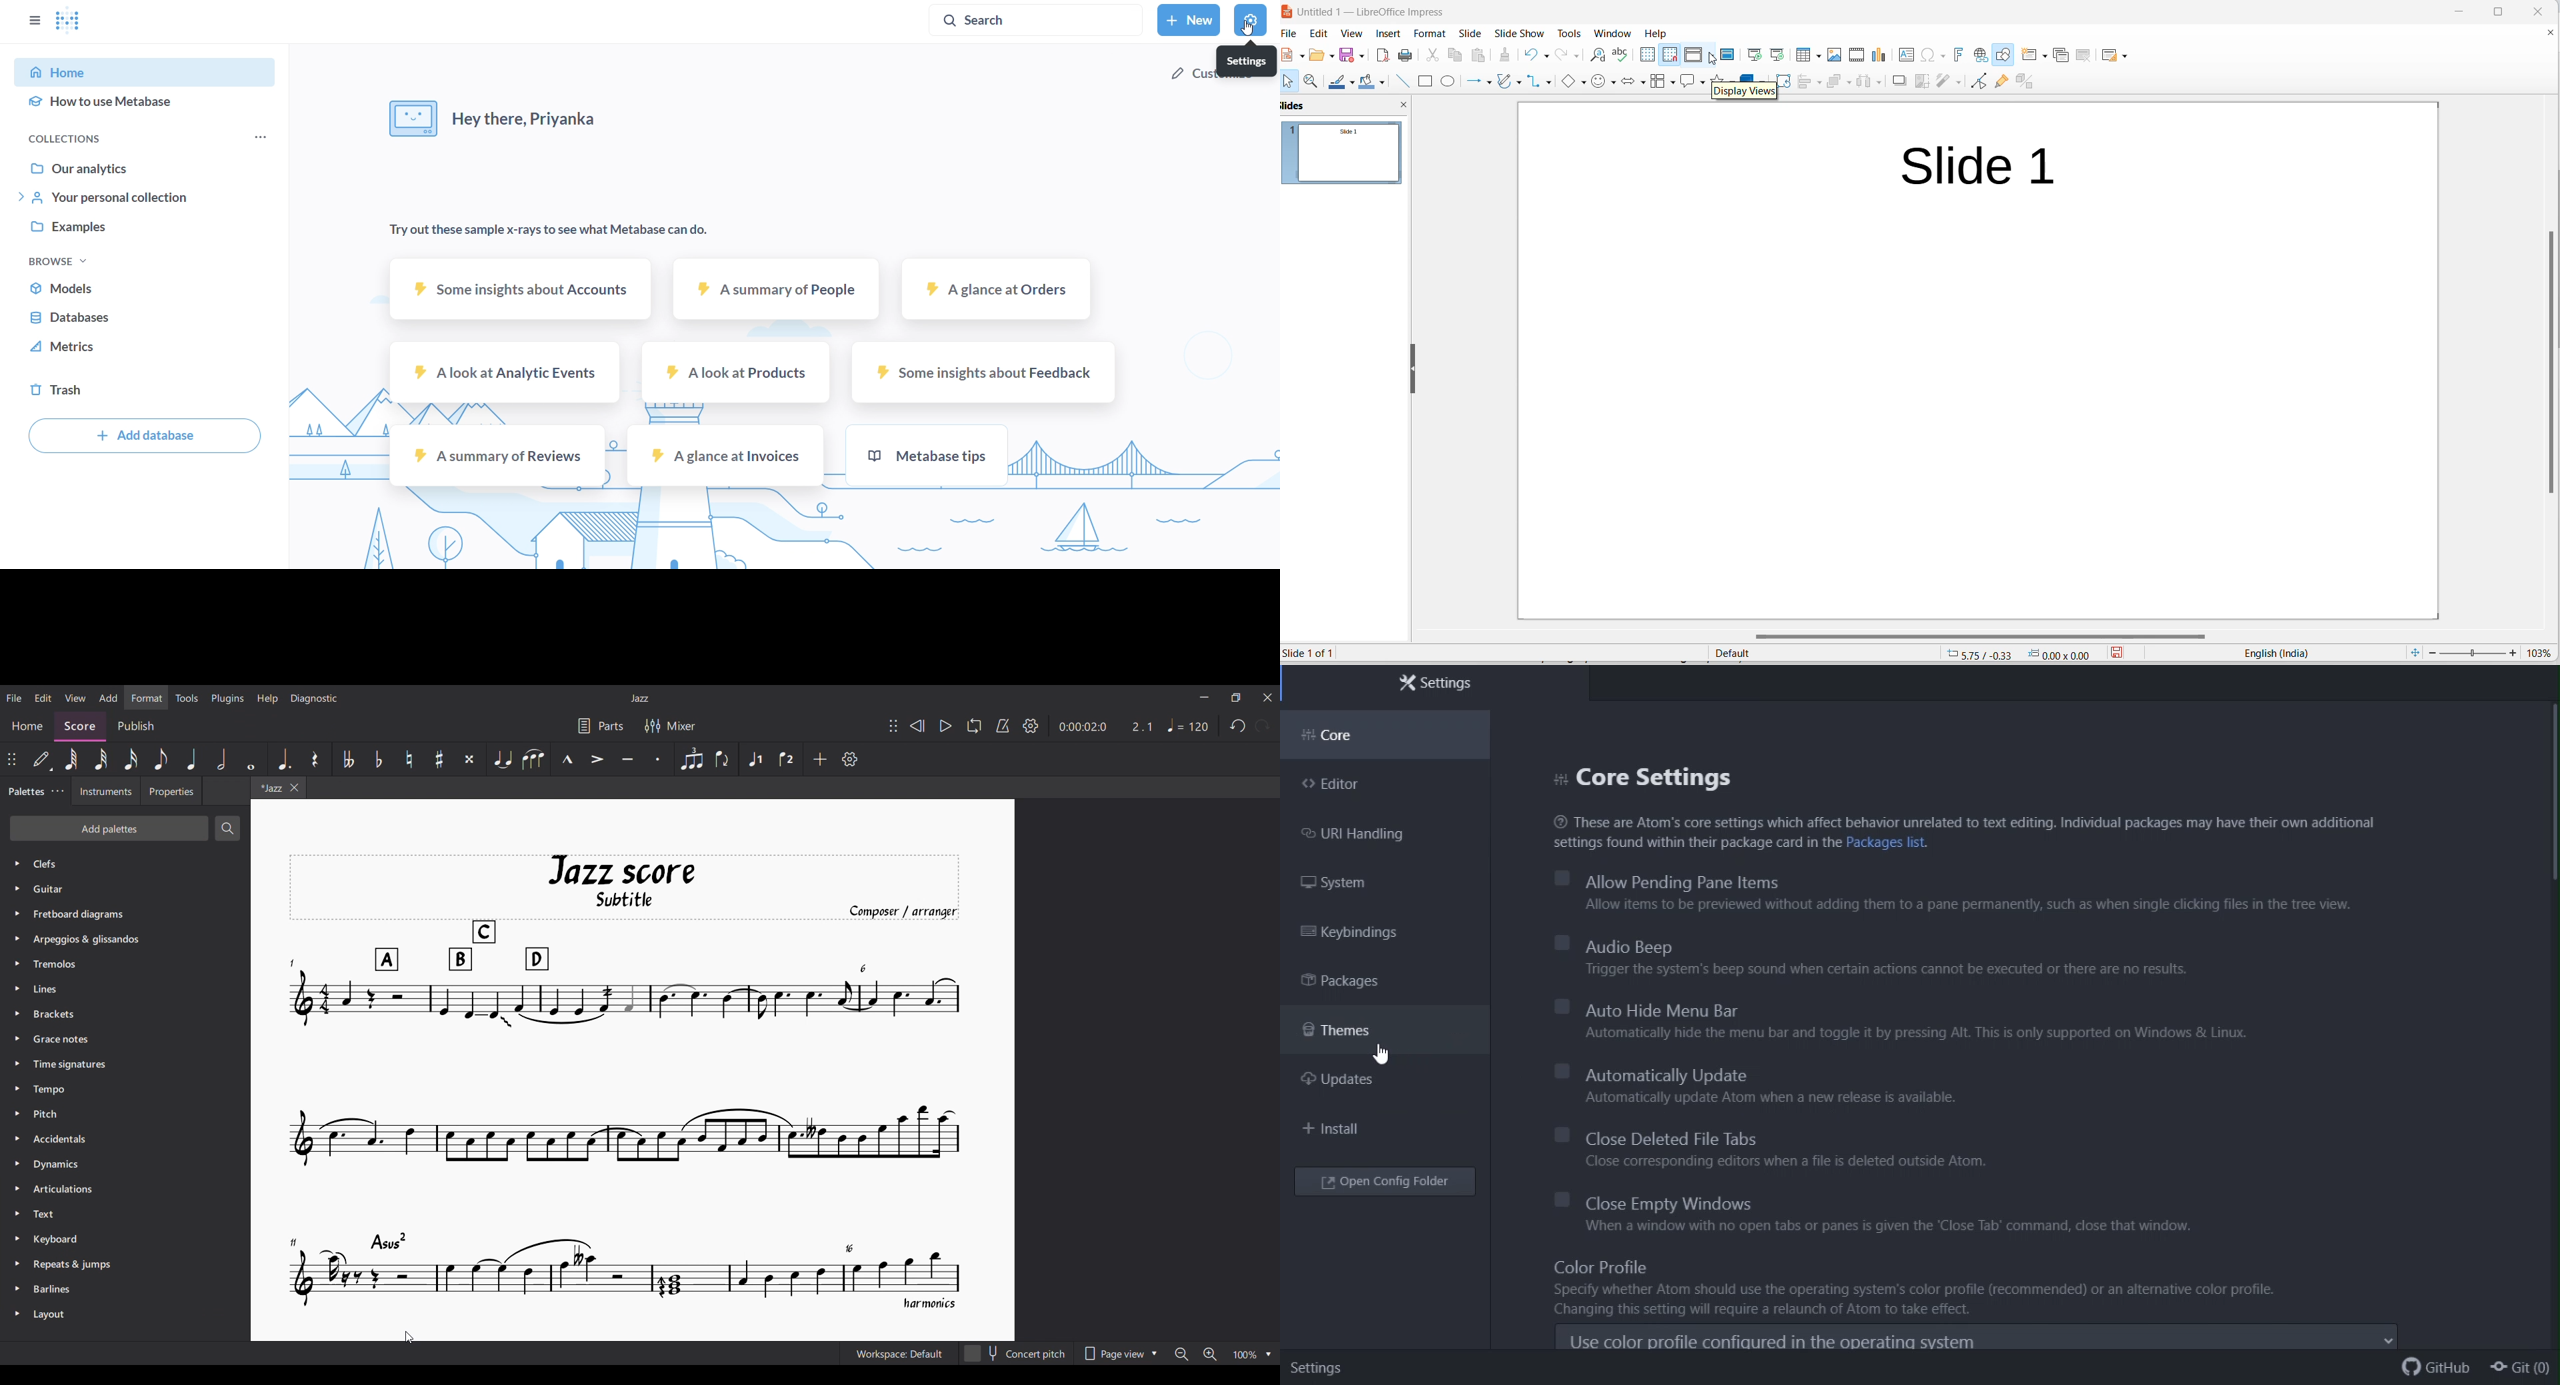 This screenshot has width=2576, height=1400. What do you see at coordinates (1379, 1050) in the screenshot?
I see `cursor` at bounding box center [1379, 1050].